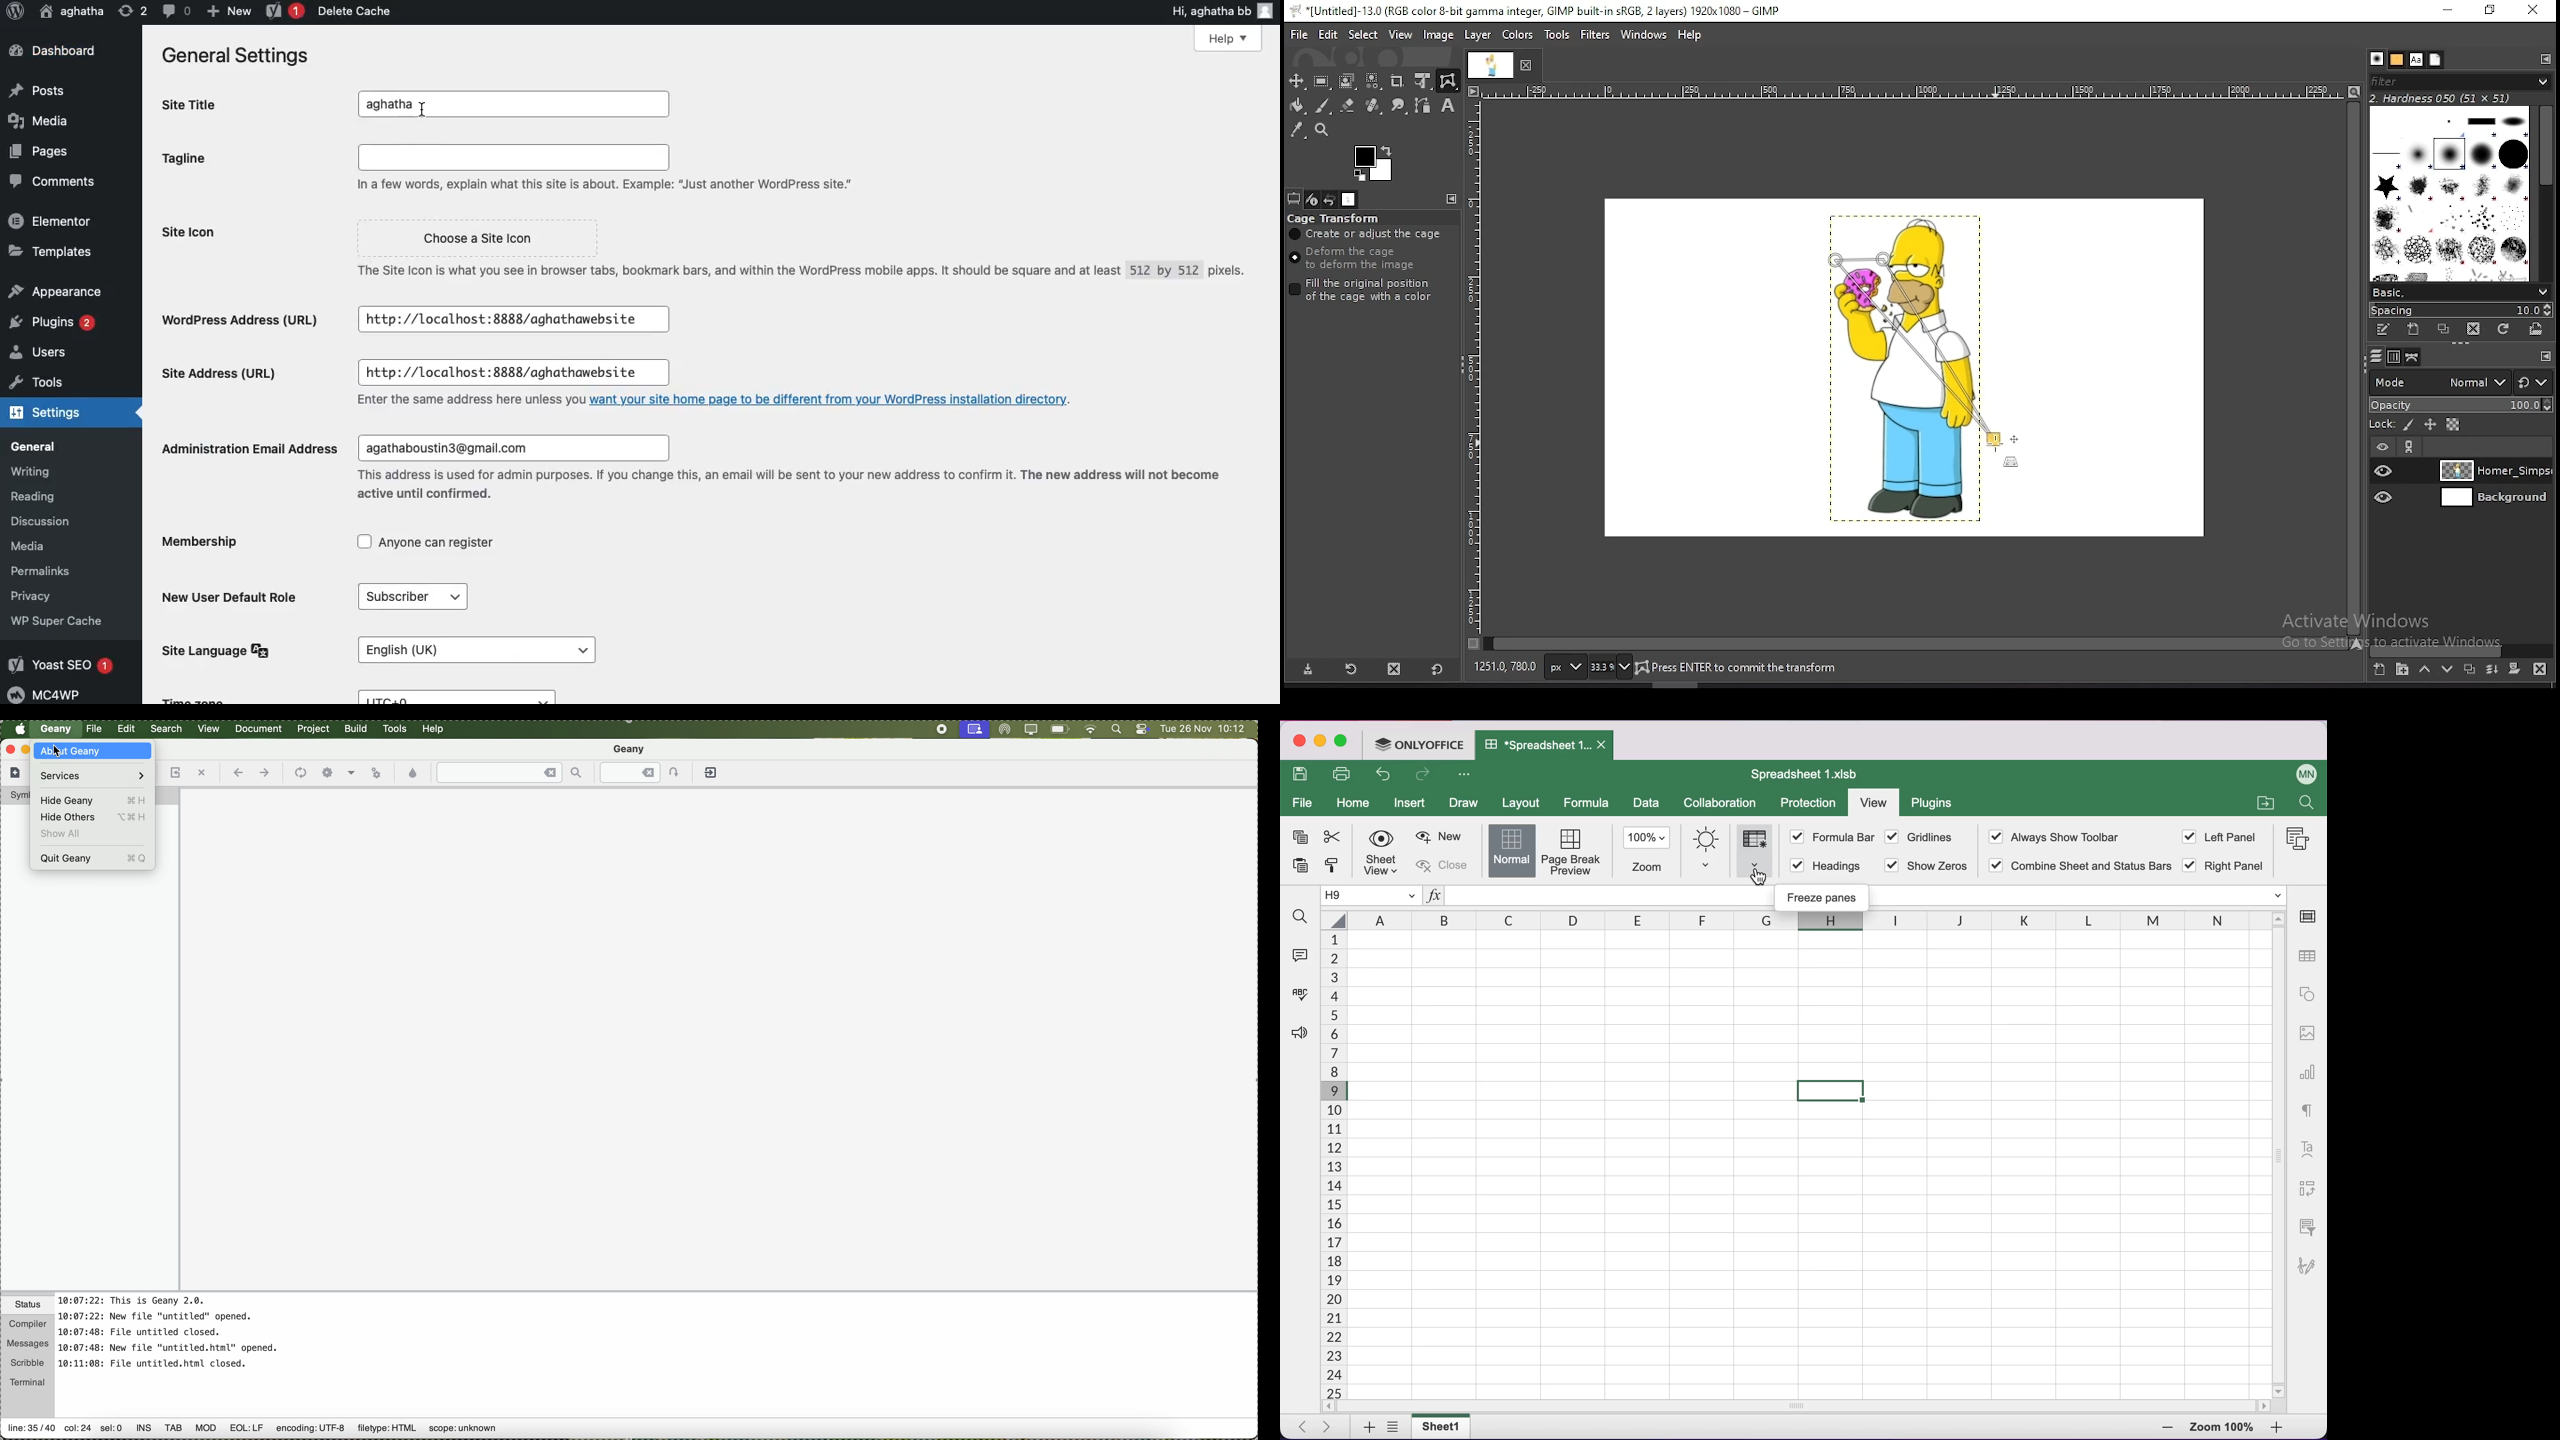 The image size is (2576, 1456). Describe the element at coordinates (1343, 742) in the screenshot. I see `maximize` at that location.